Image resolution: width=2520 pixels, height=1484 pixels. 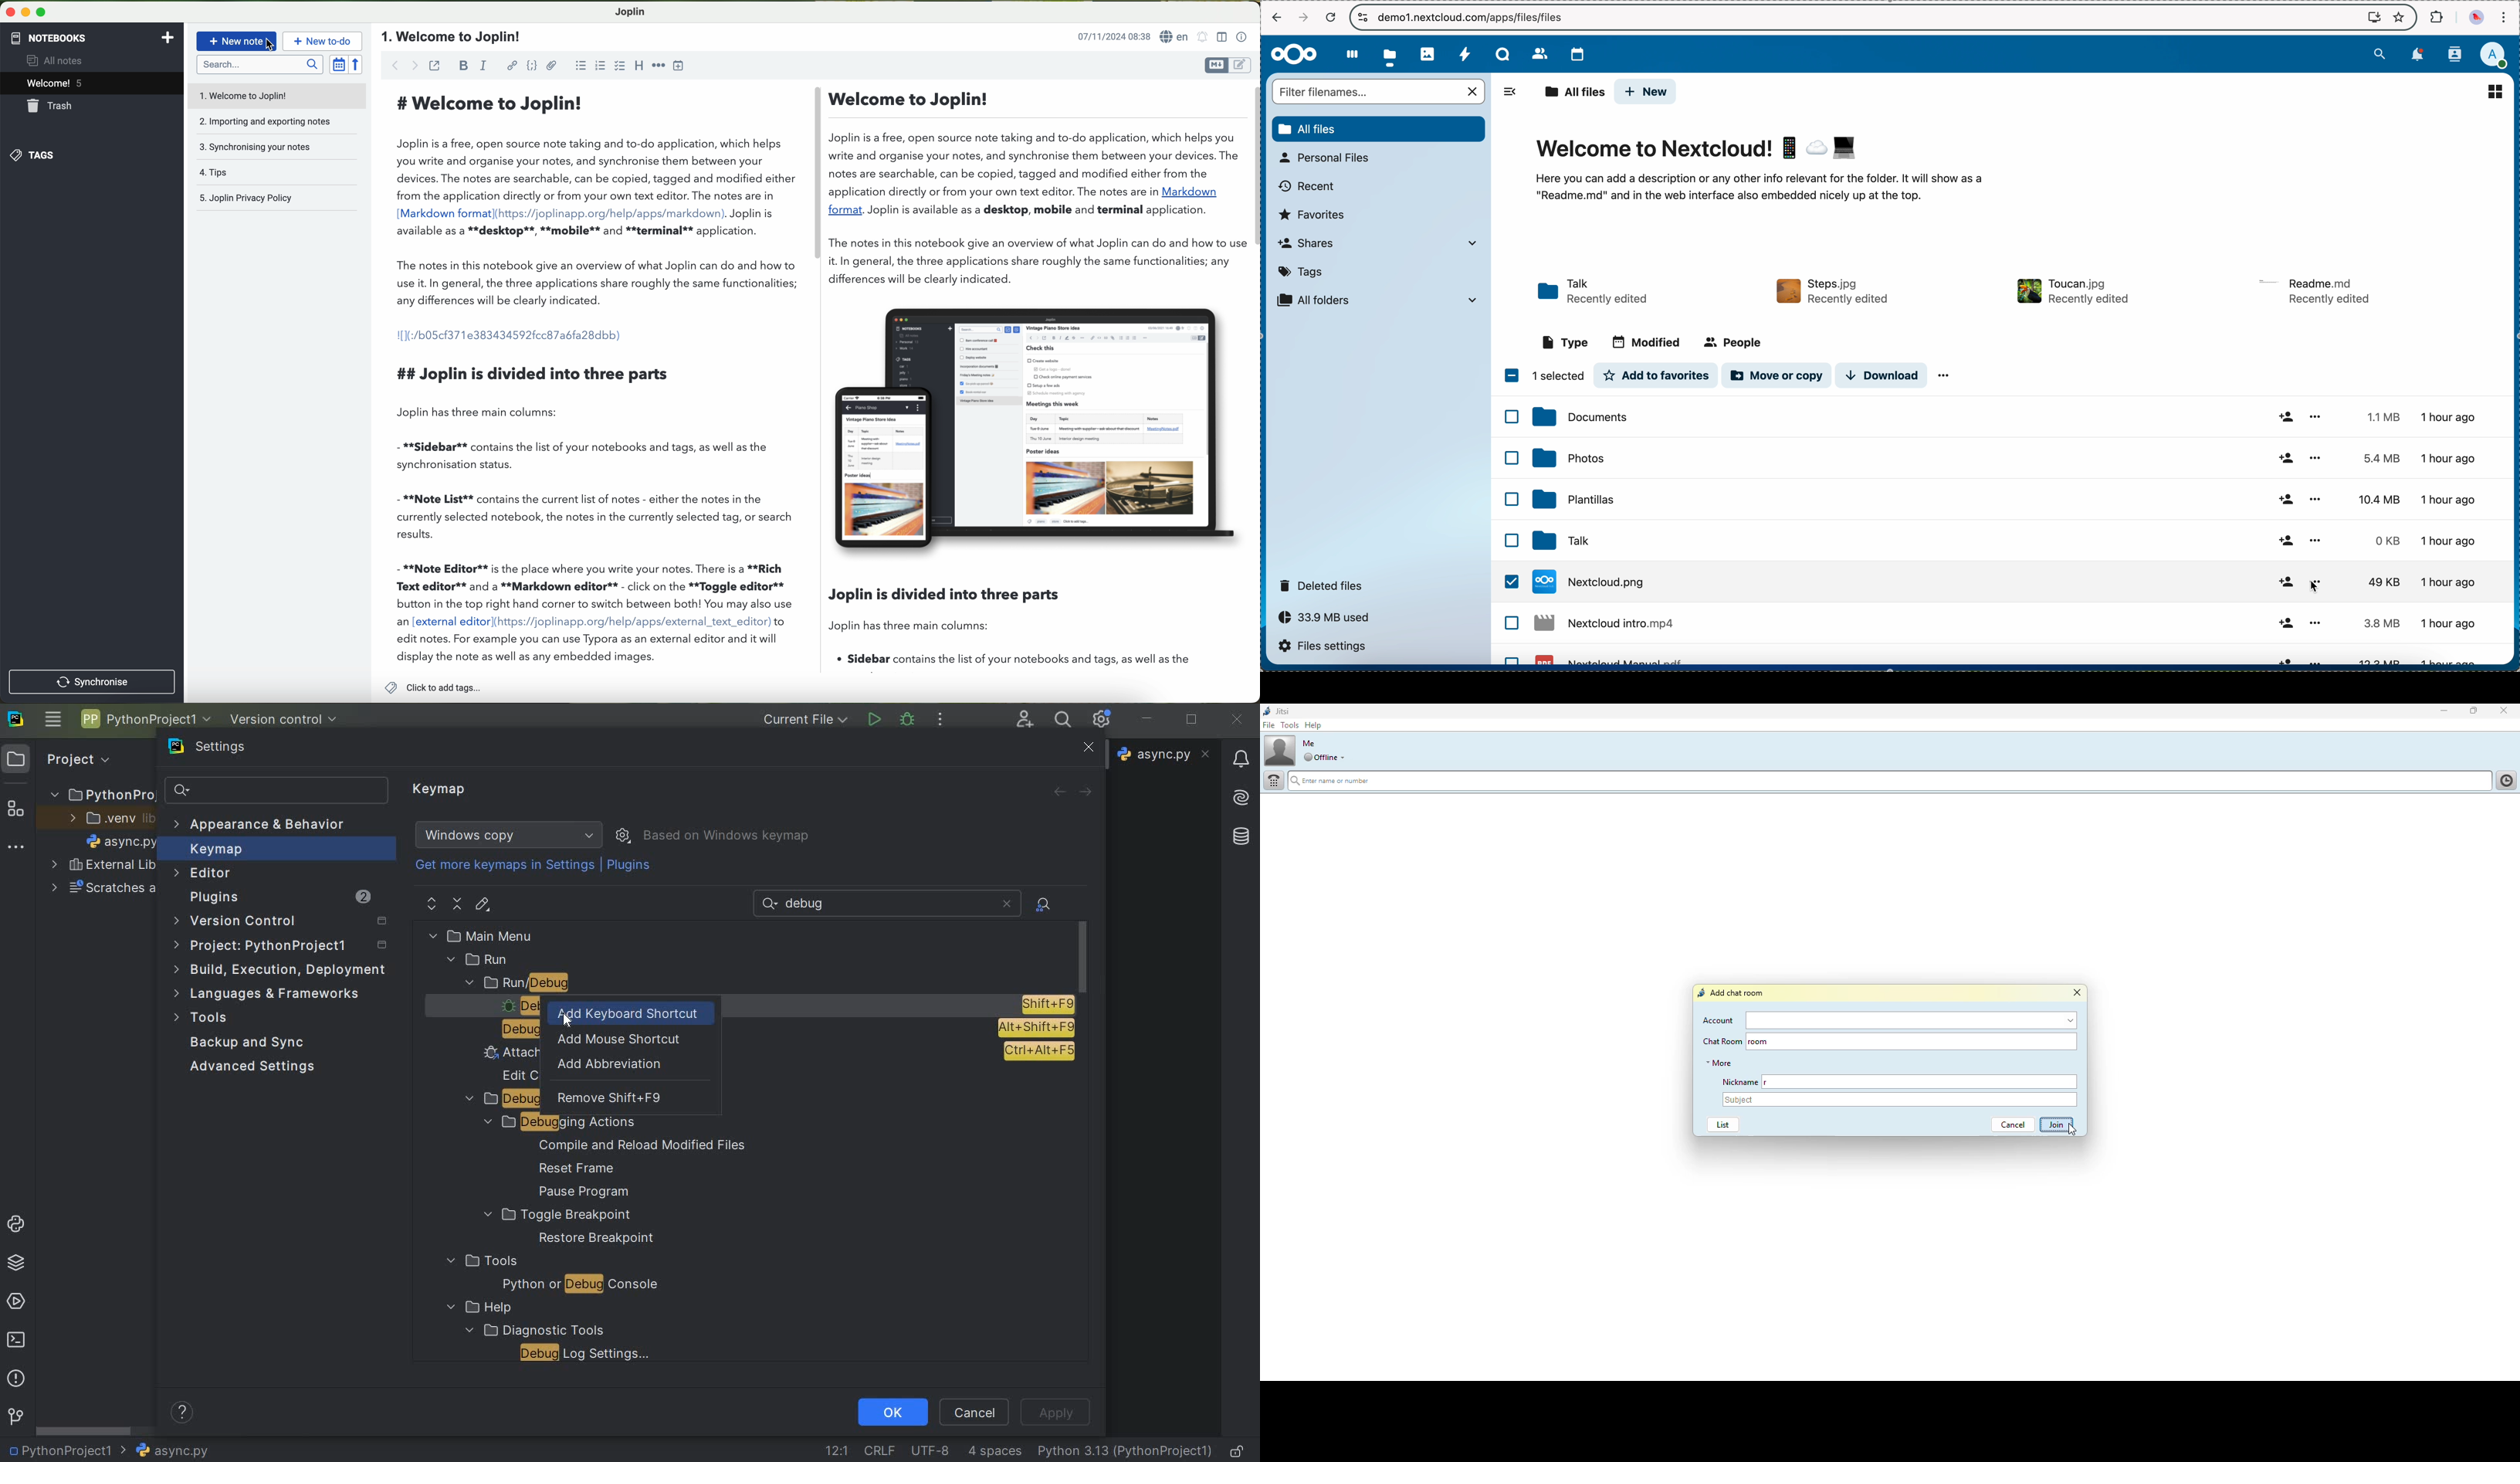 What do you see at coordinates (2073, 291) in the screenshot?
I see `file` at bounding box center [2073, 291].